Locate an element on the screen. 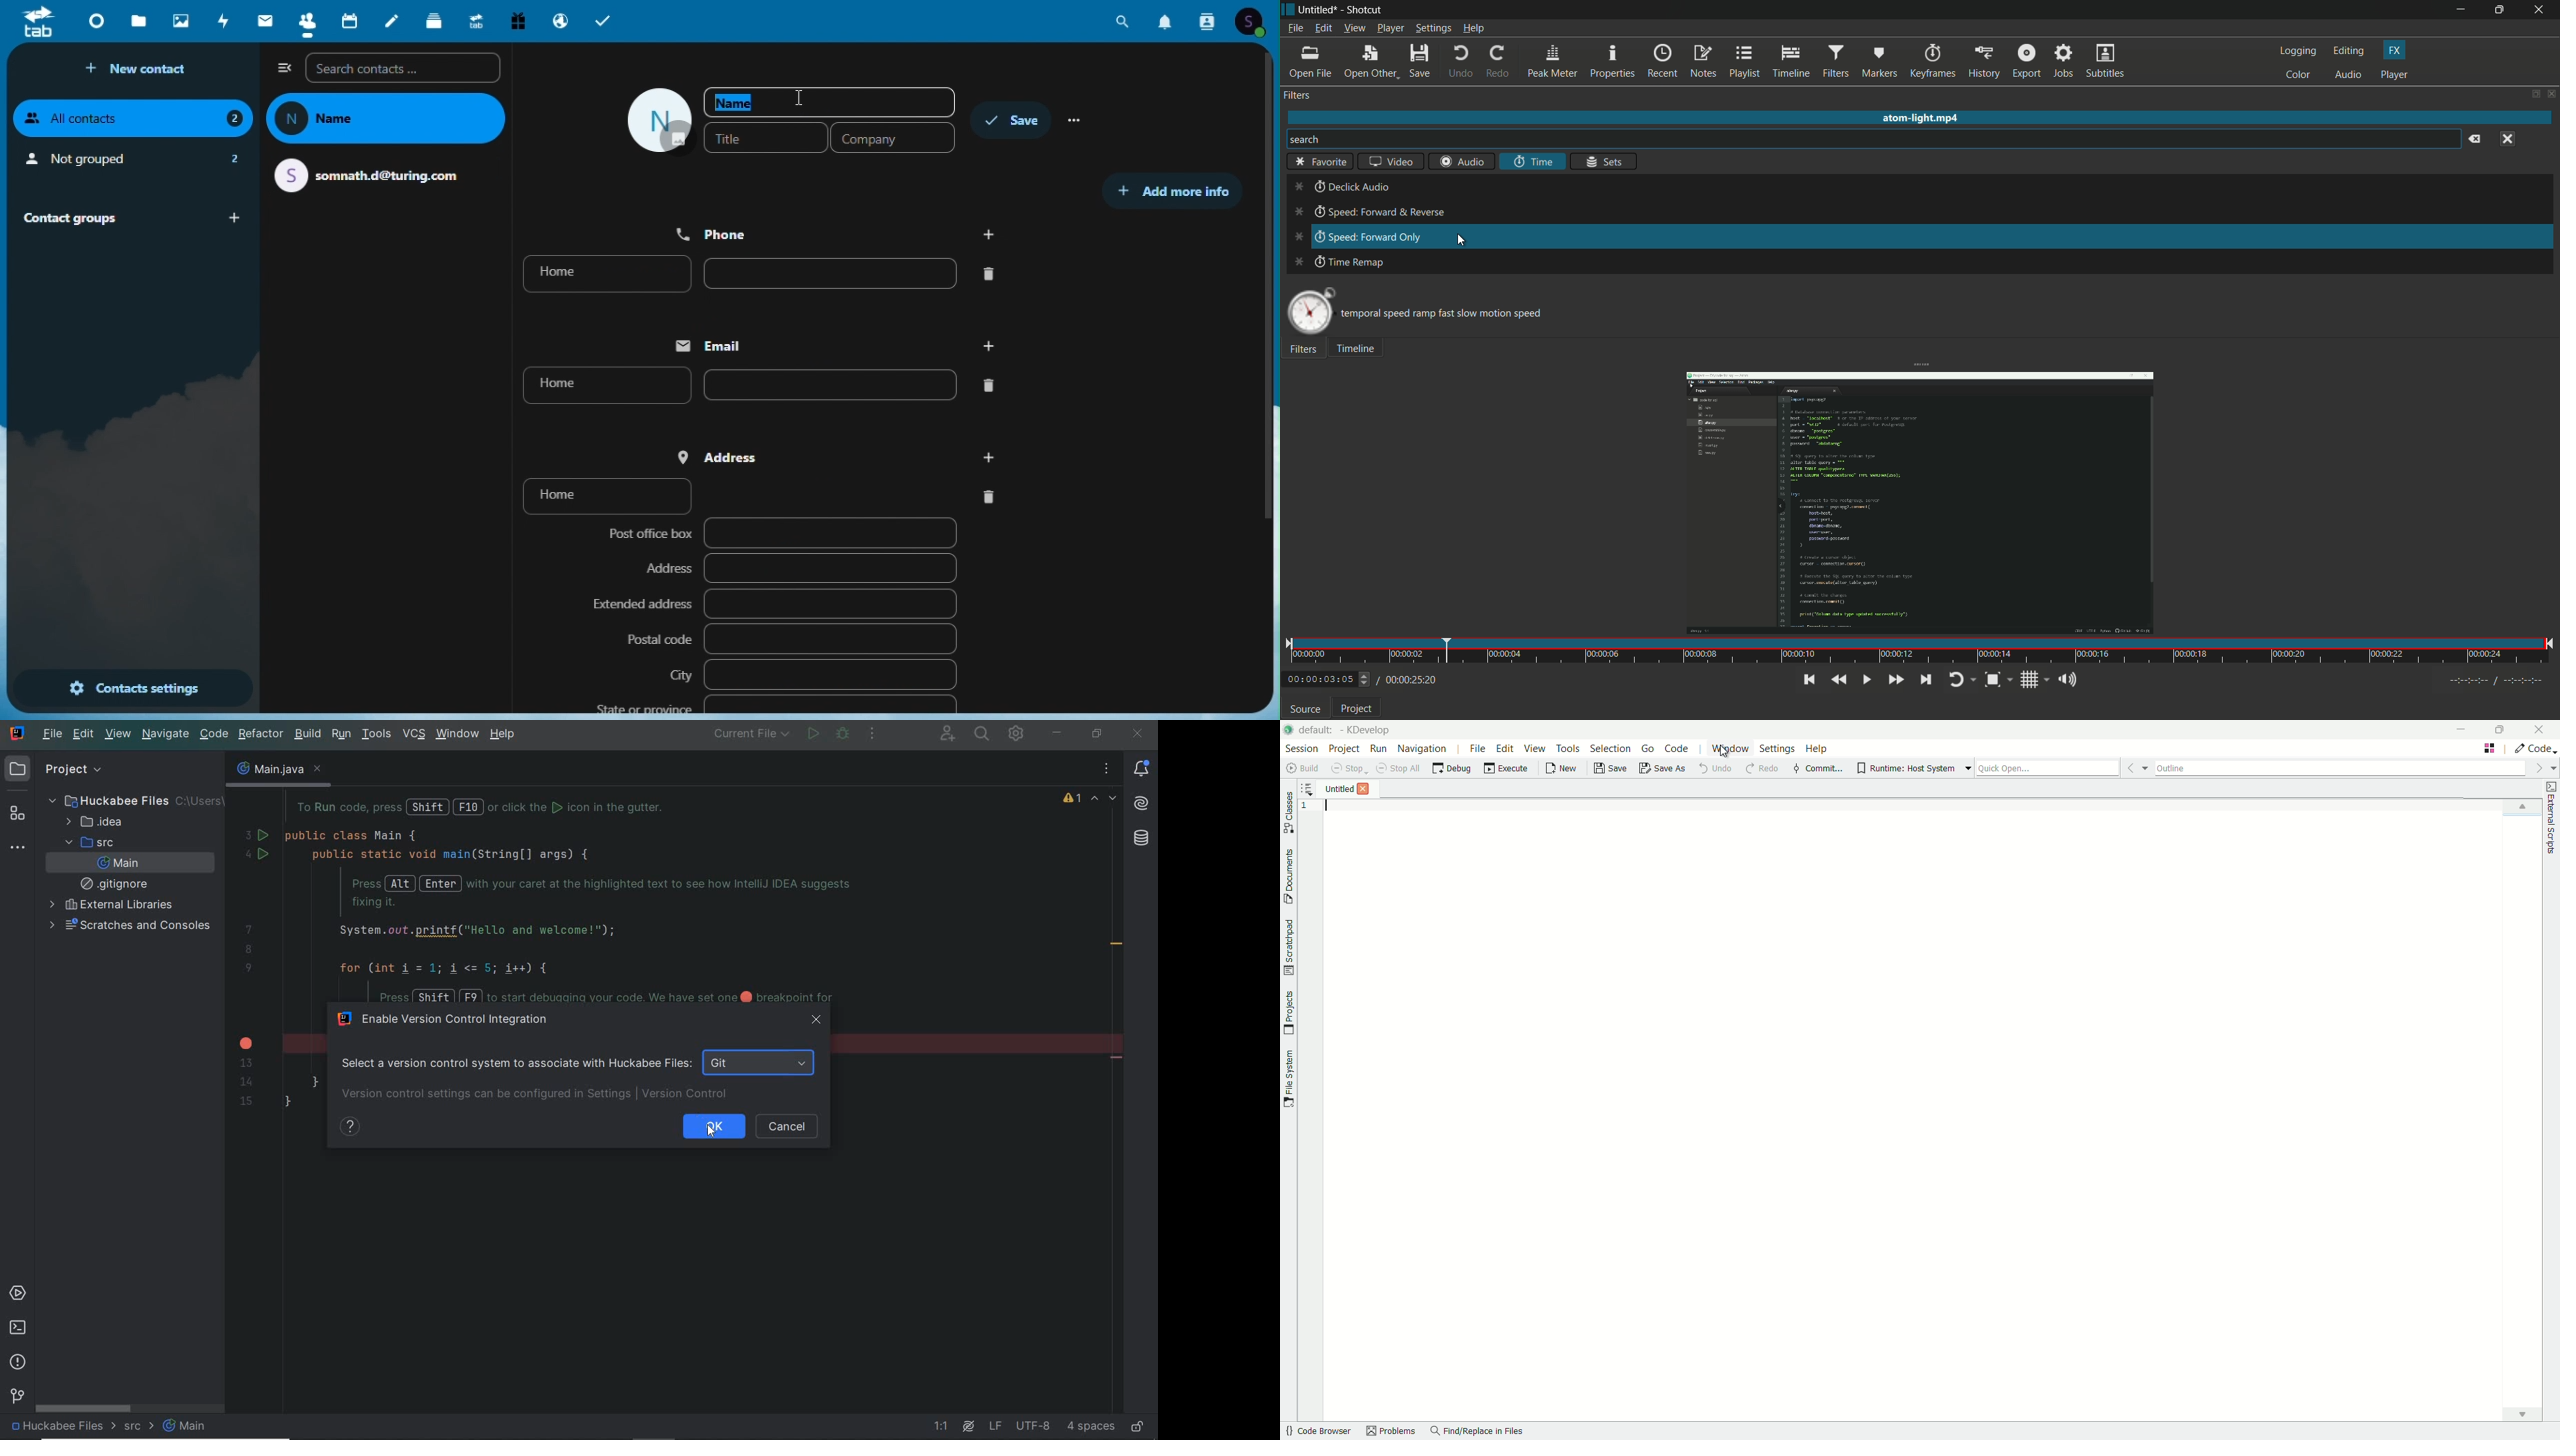  Address is located at coordinates (840, 454).